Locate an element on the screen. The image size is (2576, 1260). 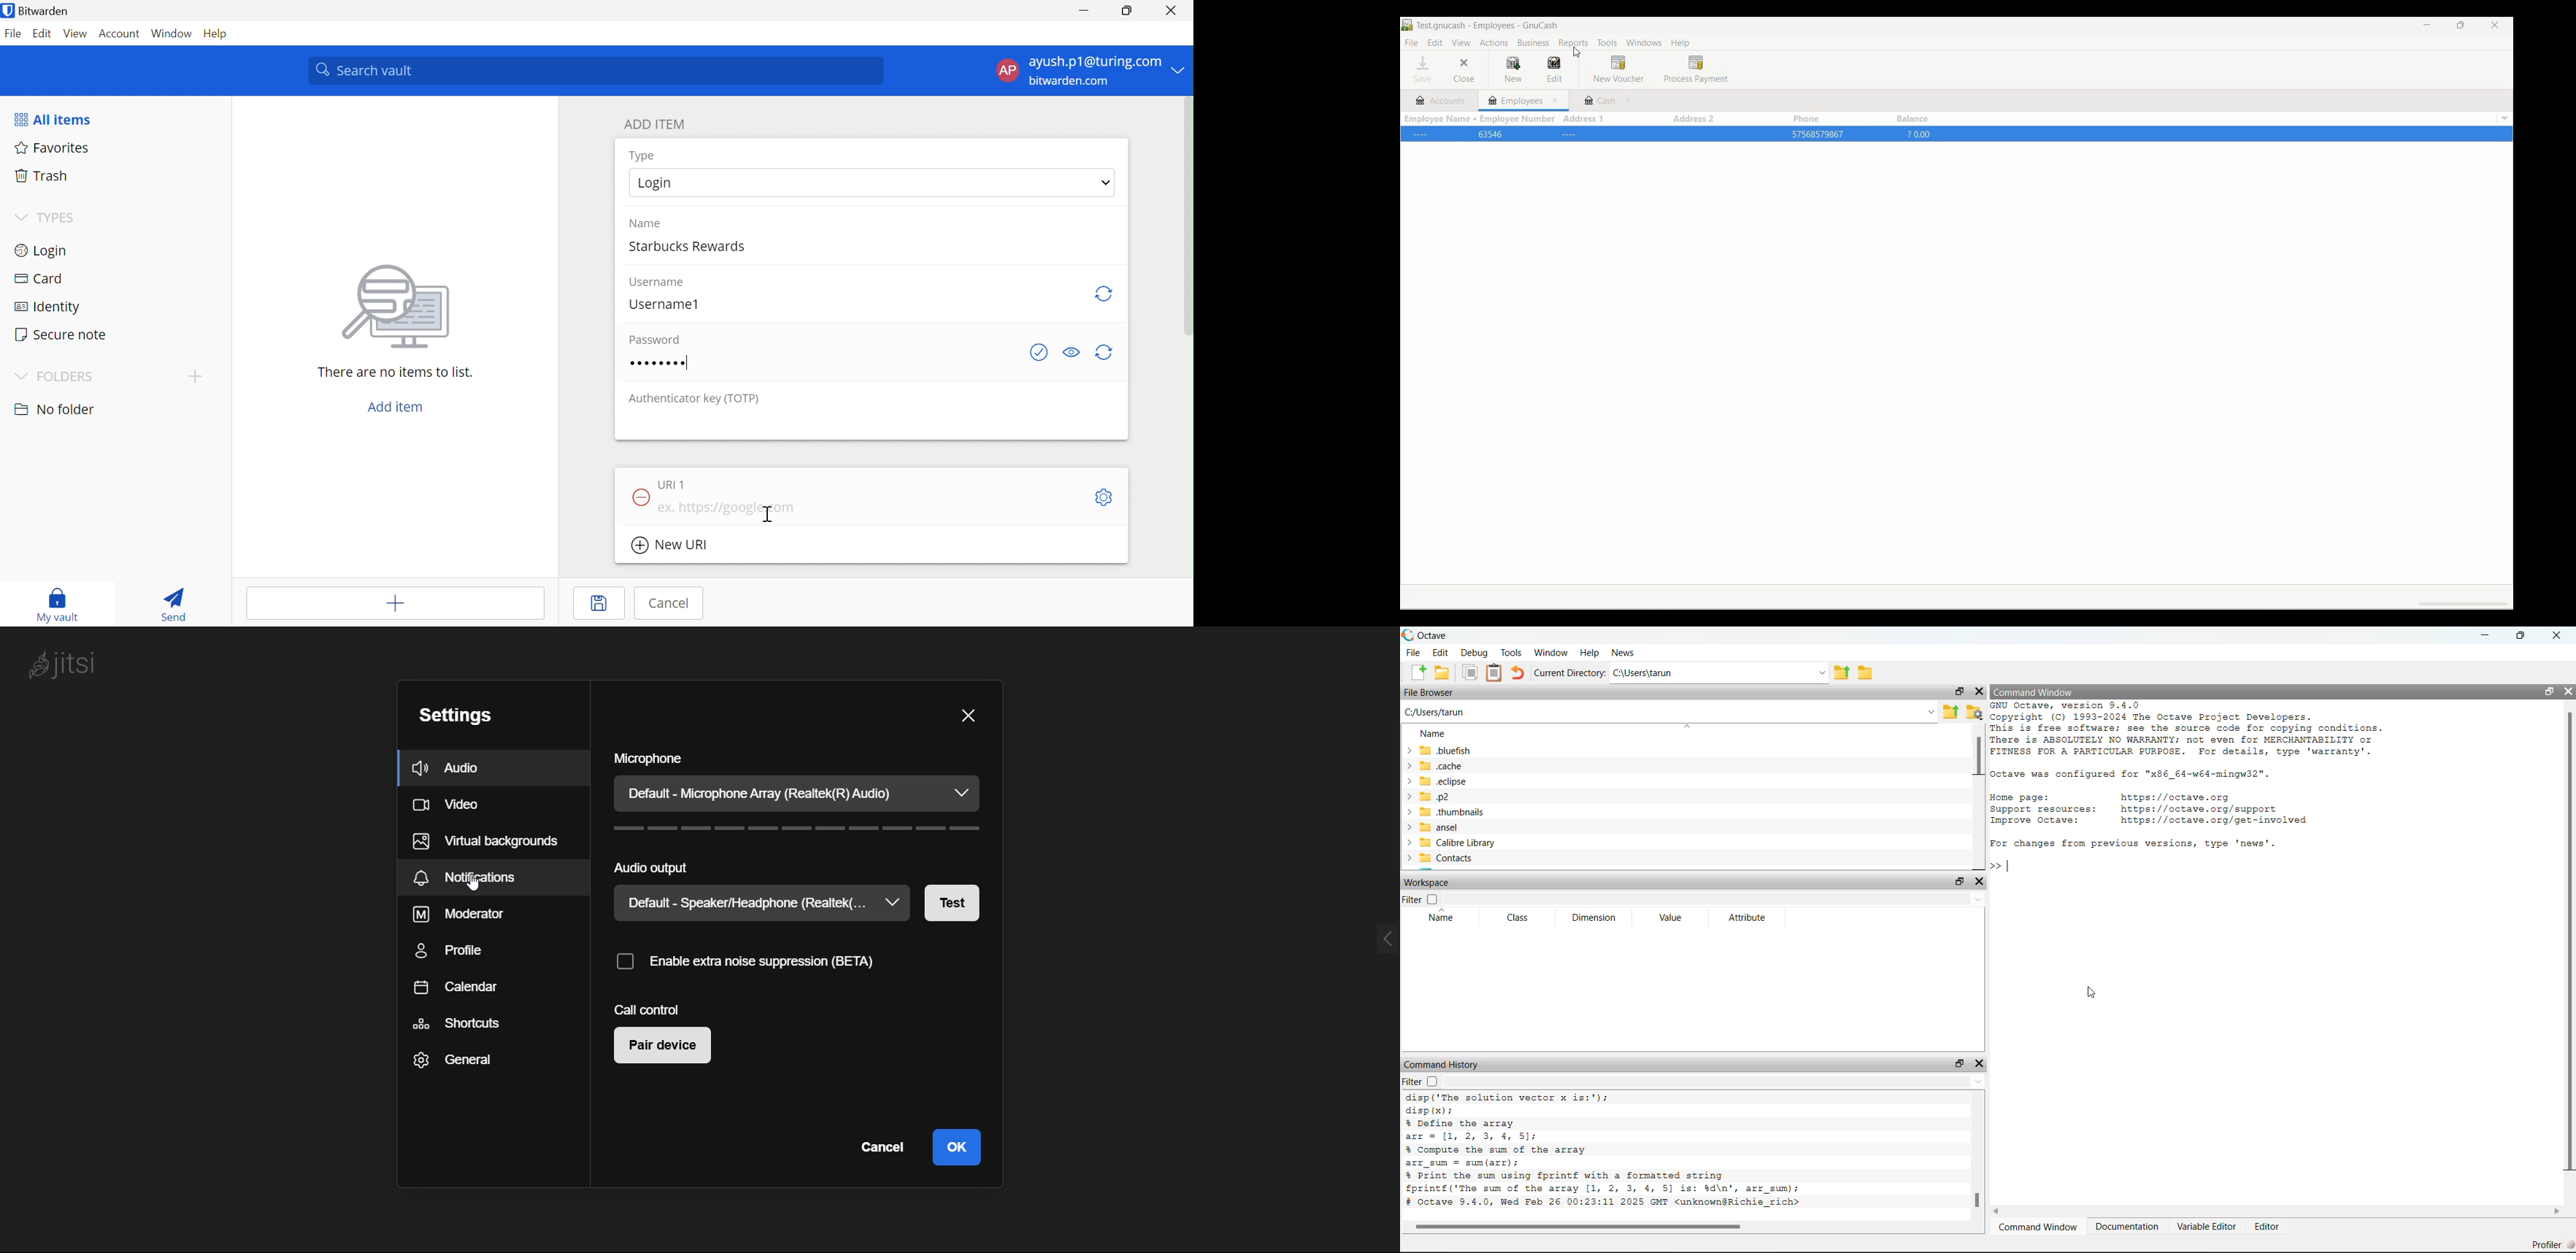
File is located at coordinates (1414, 652).